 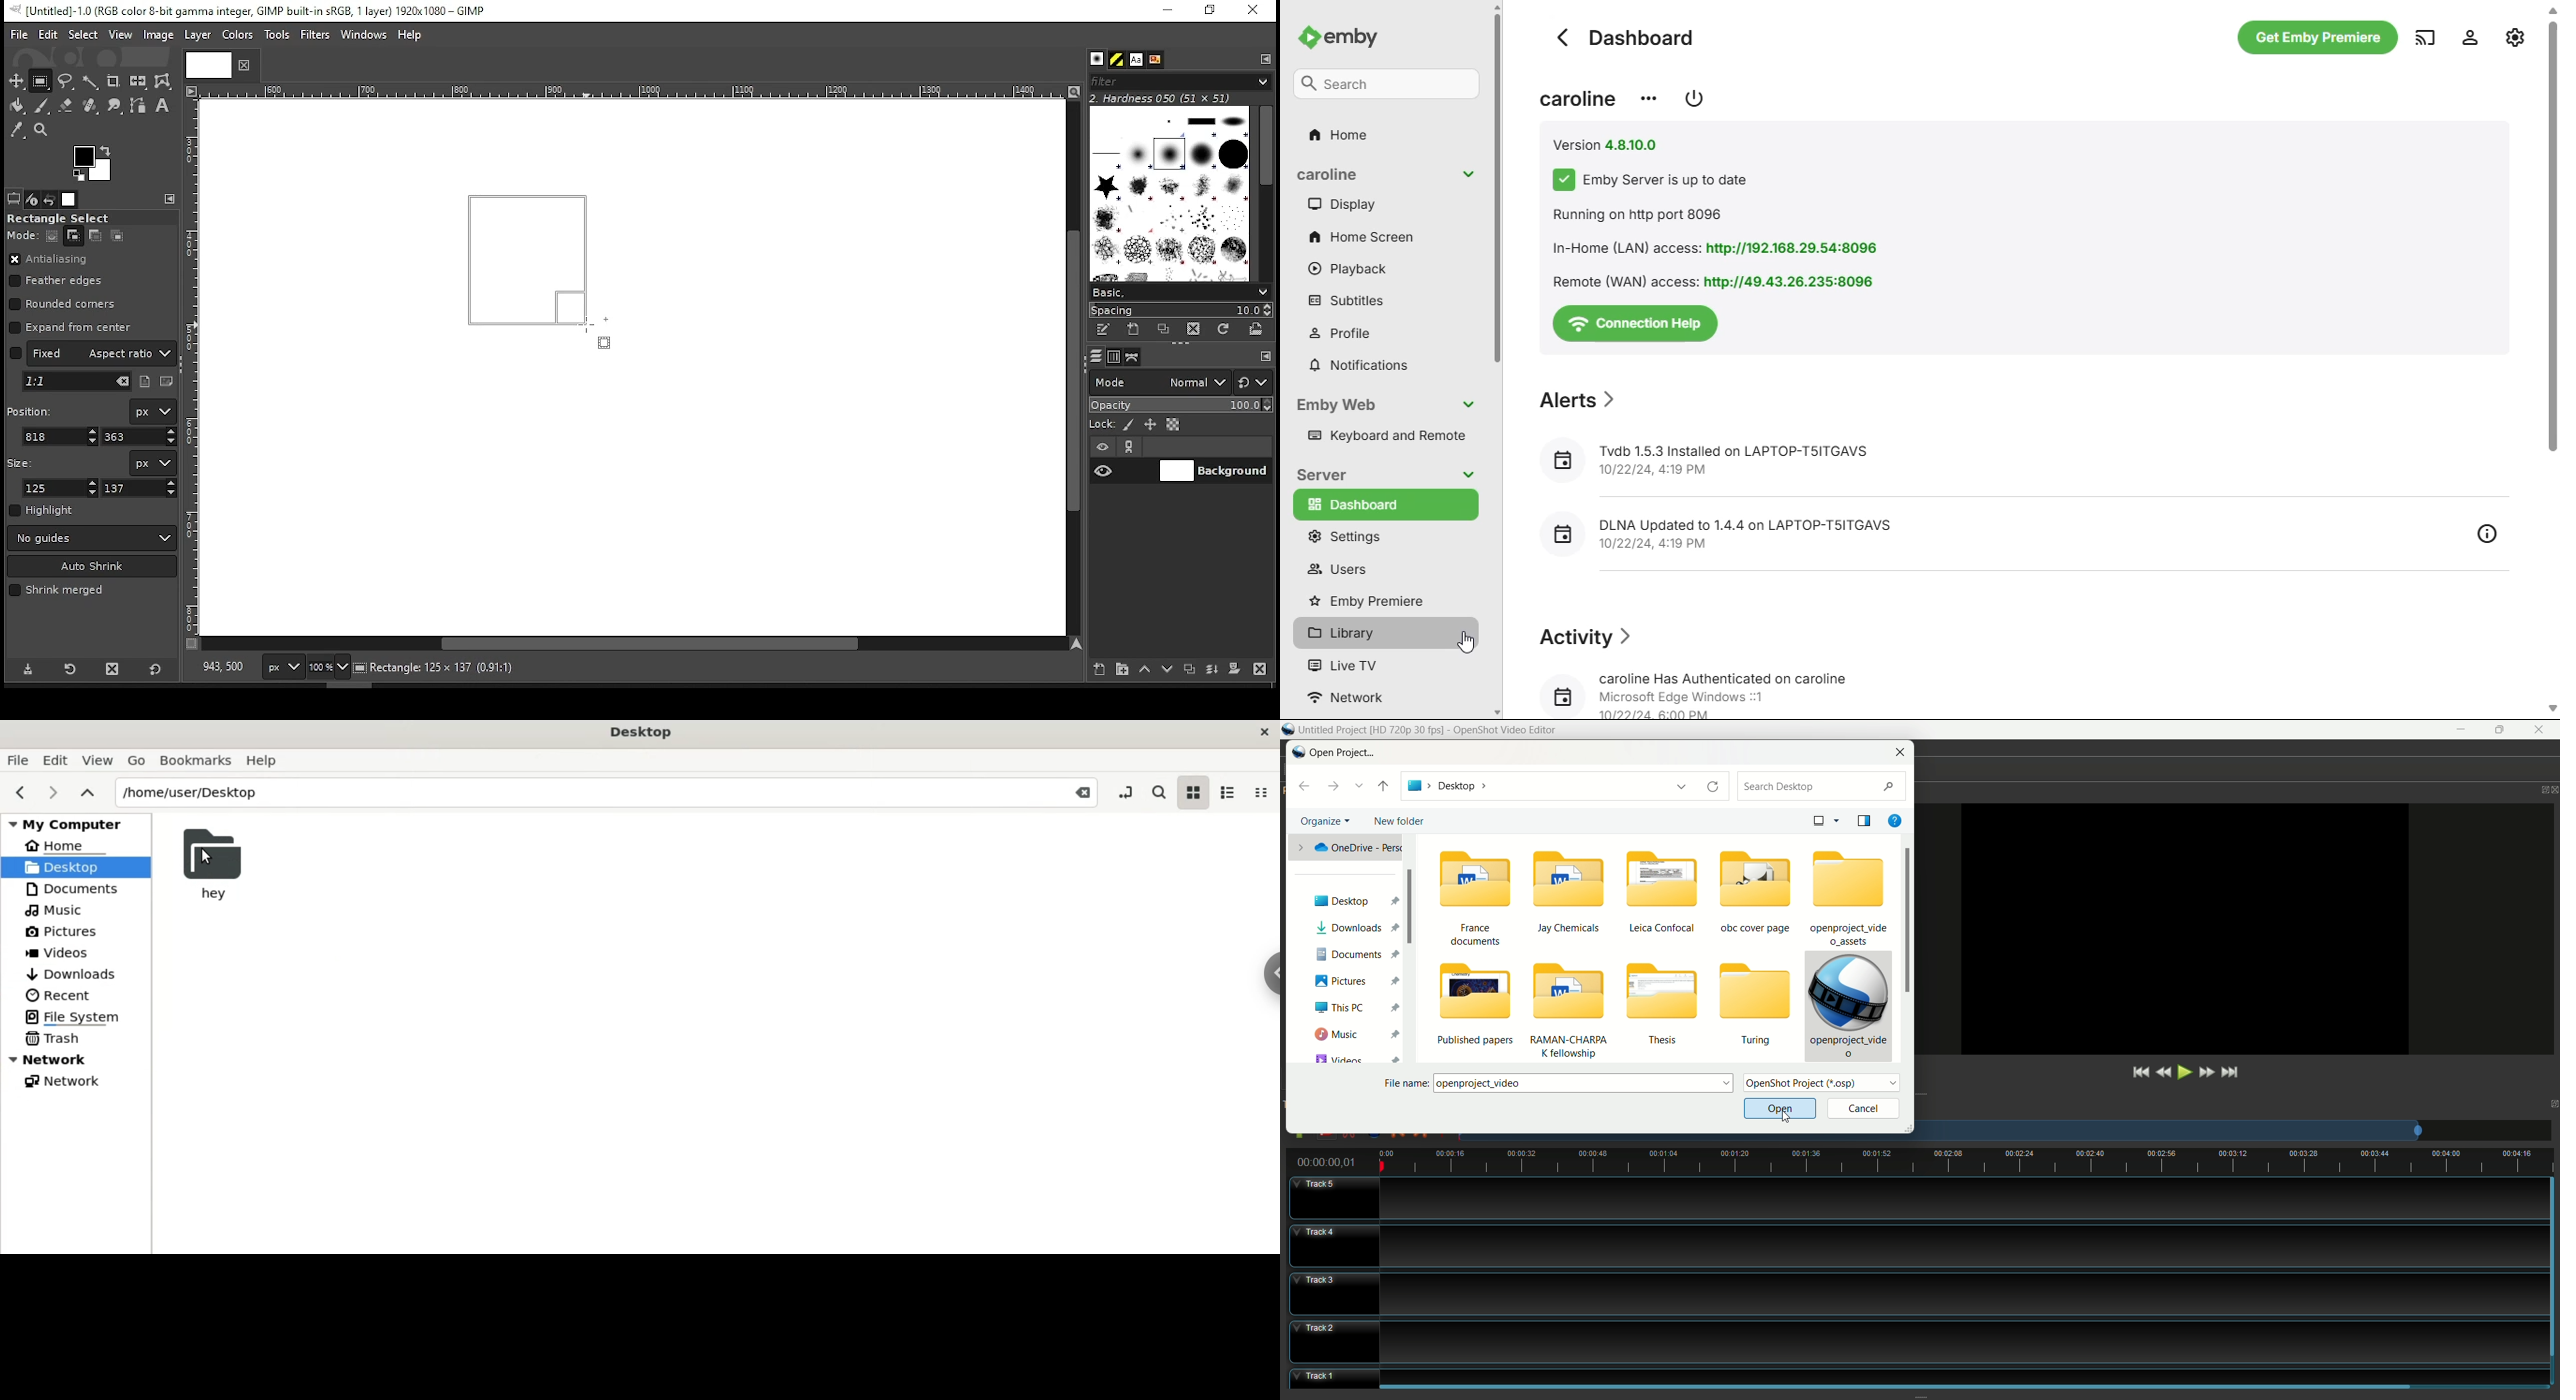 I want to click on zoom level, so click(x=328, y=669).